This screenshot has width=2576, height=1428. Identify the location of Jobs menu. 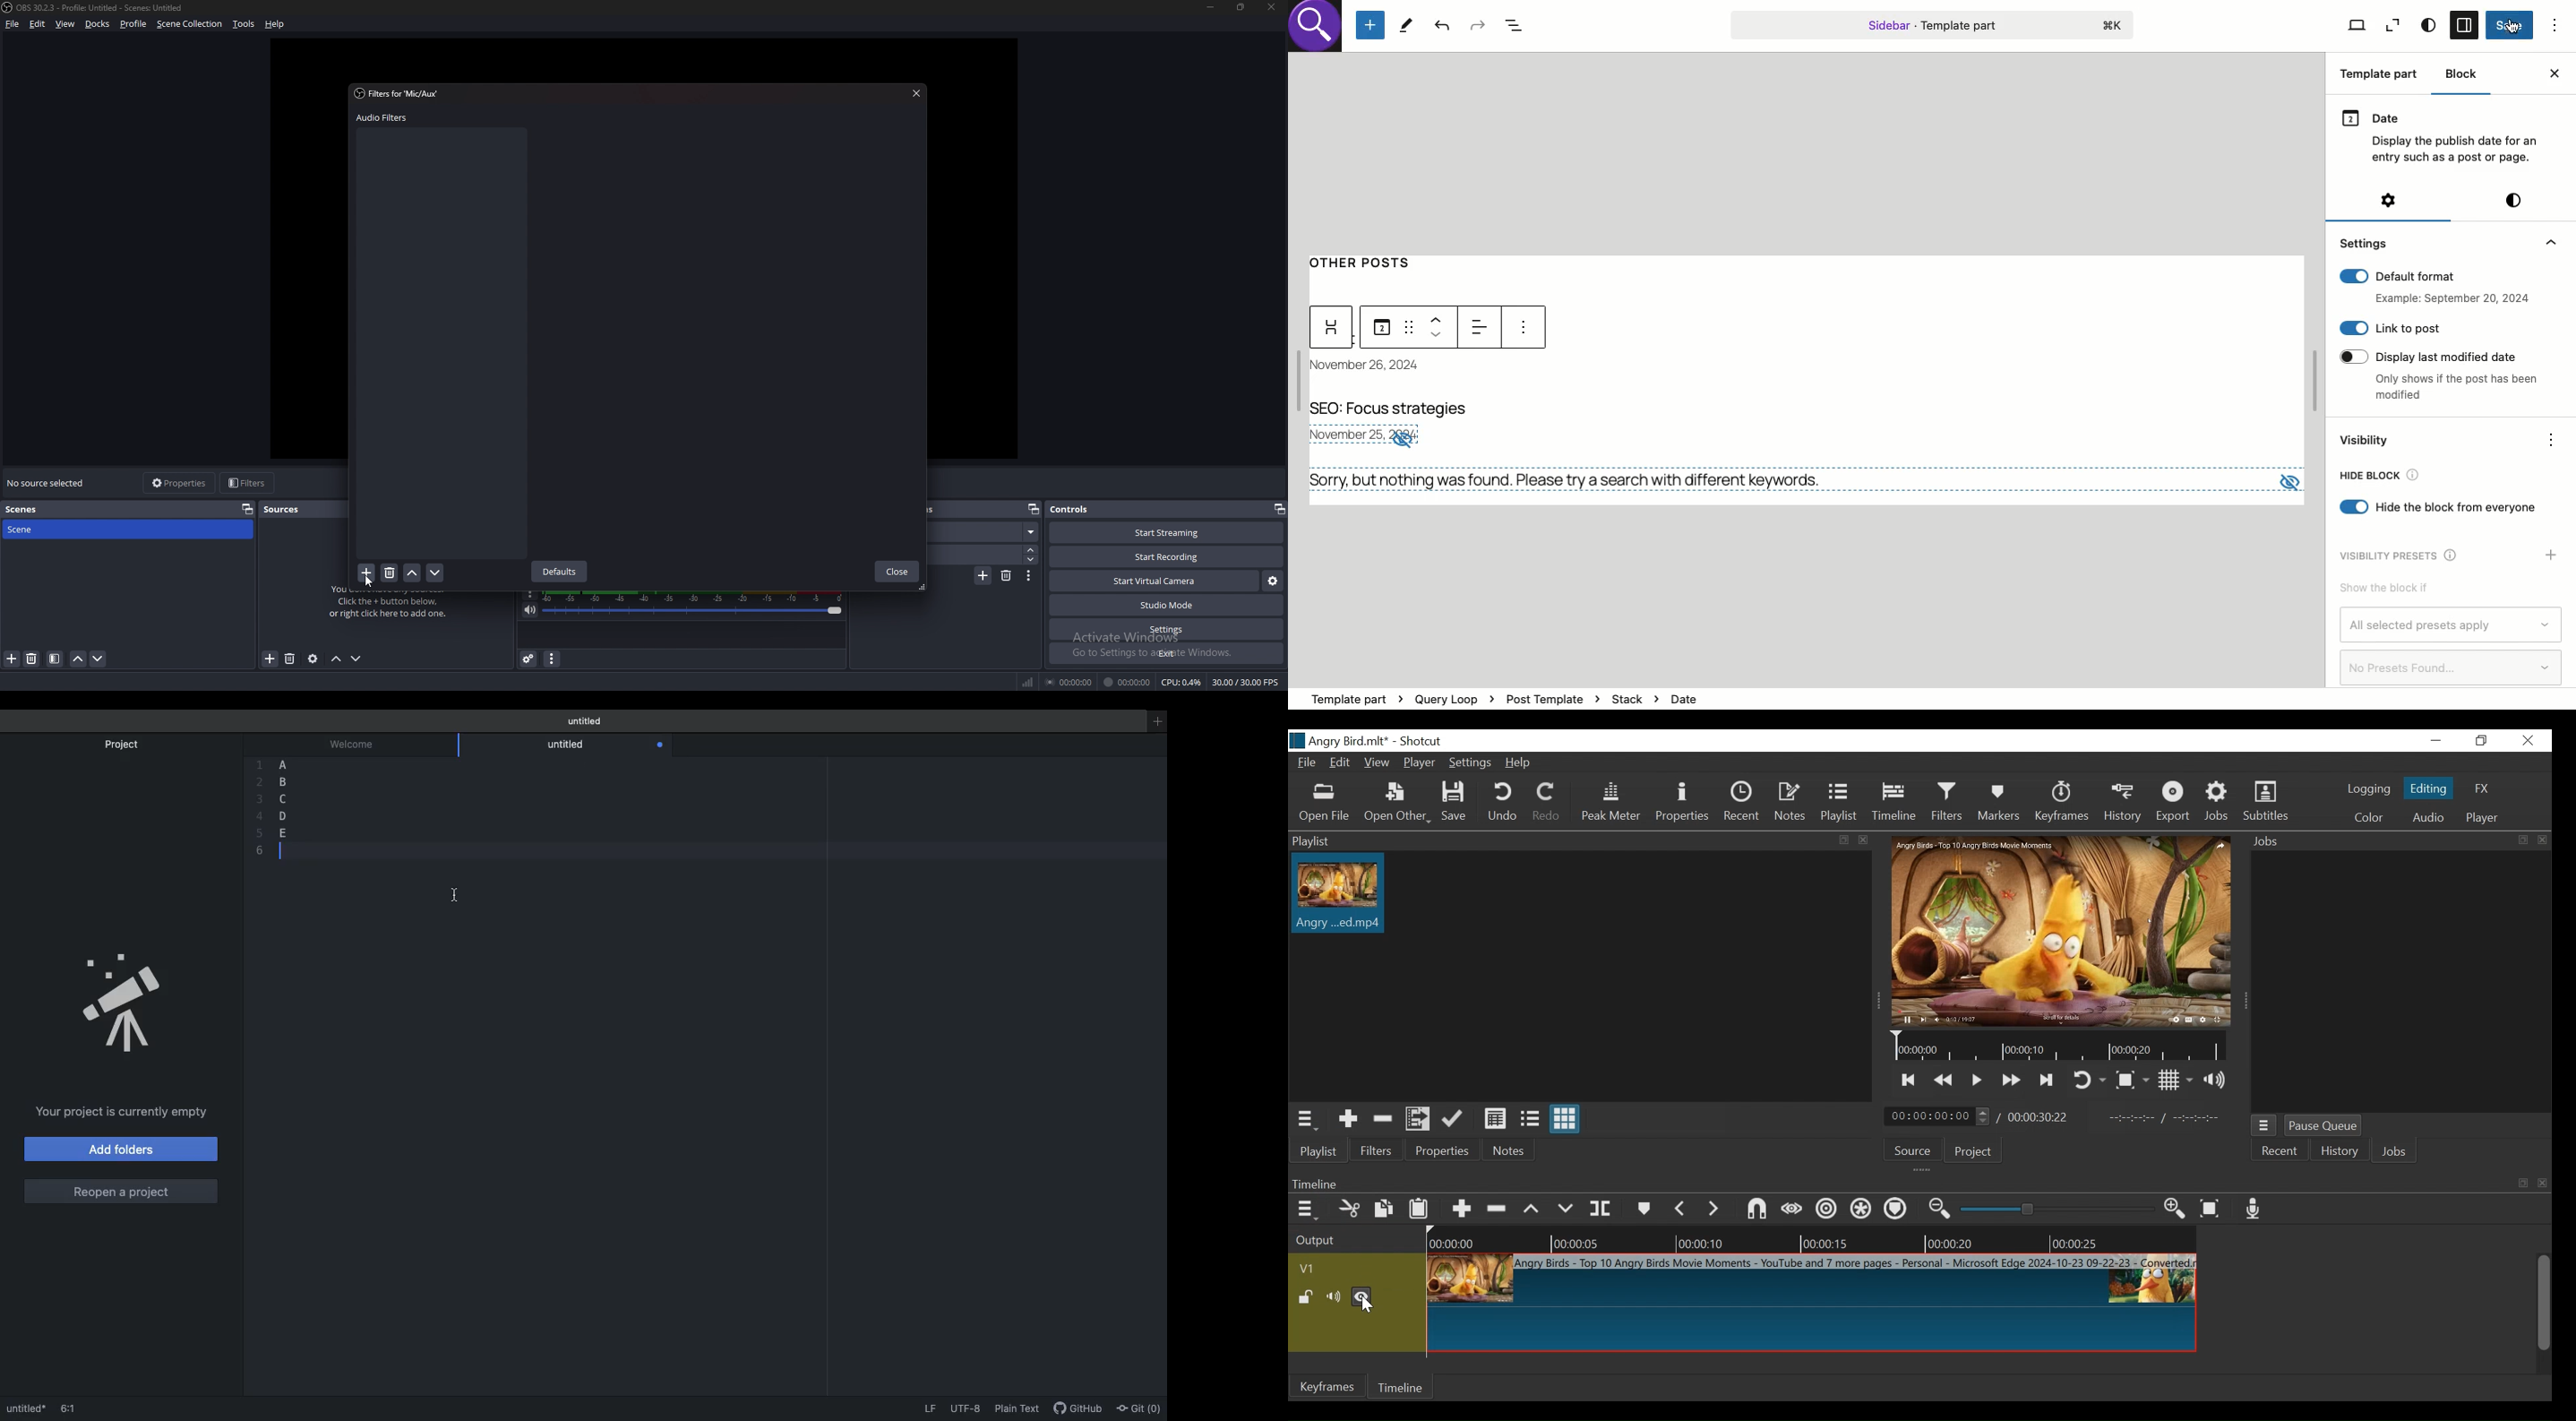
(2265, 1125).